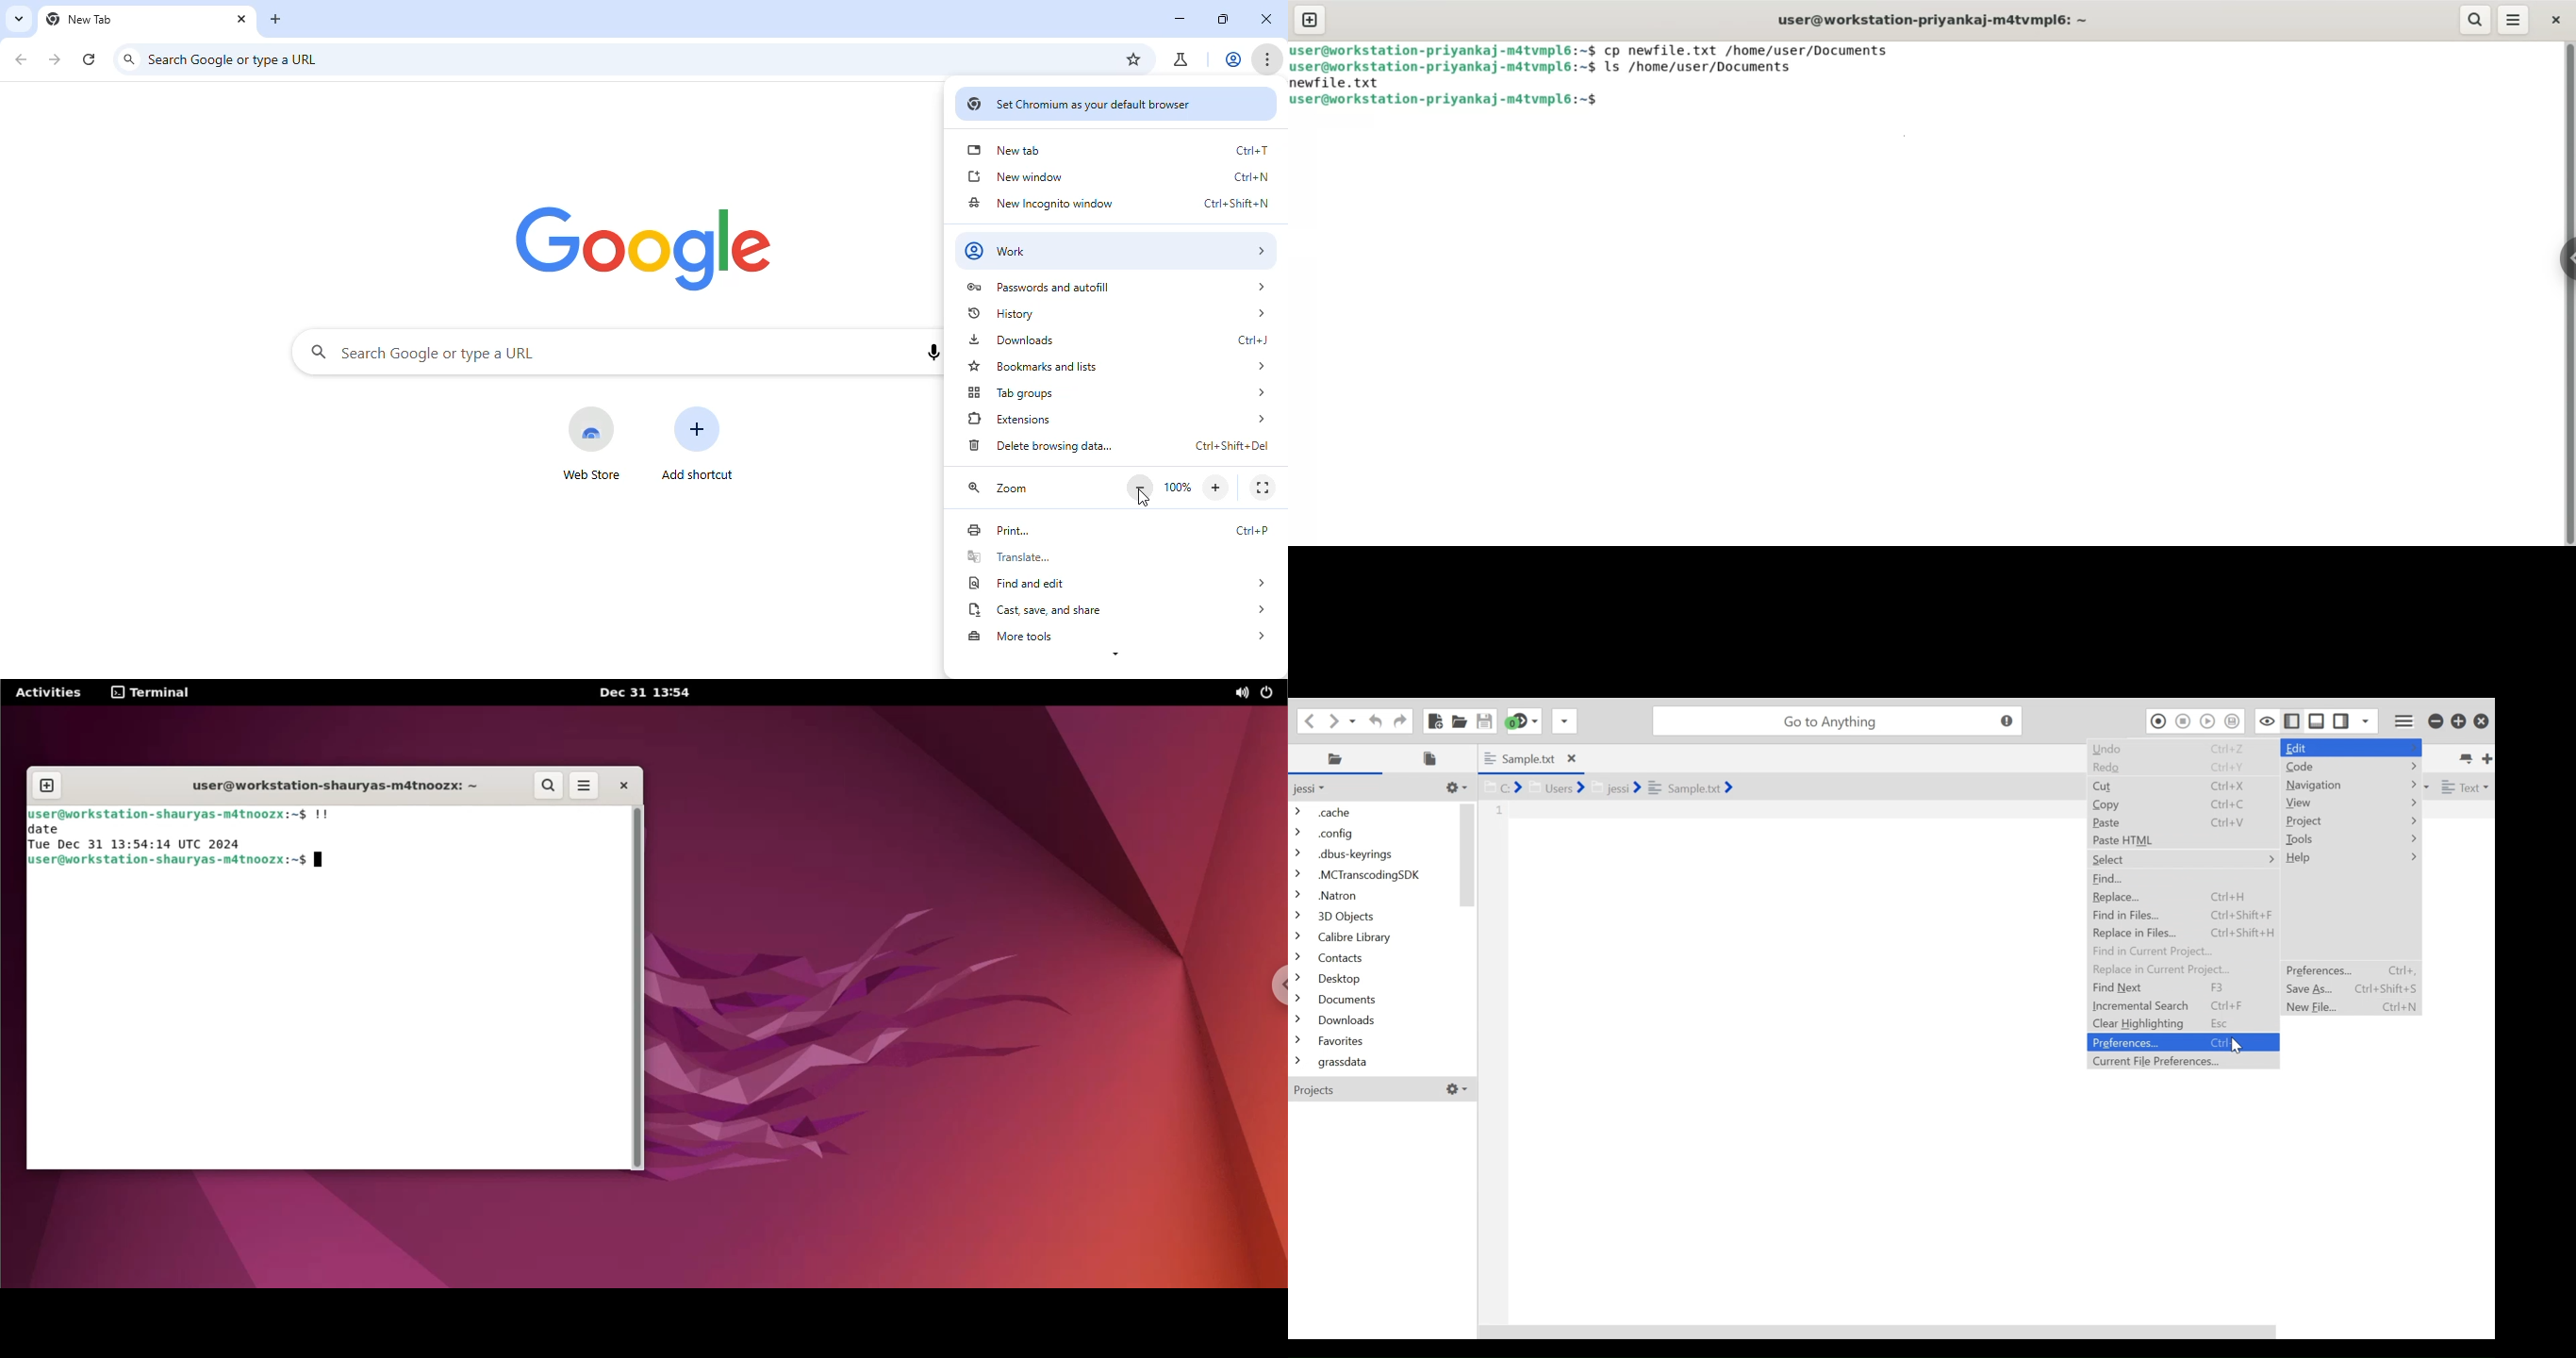 The height and width of the screenshot is (1372, 2576). I want to click on Current File Preferences, so click(2182, 1061).